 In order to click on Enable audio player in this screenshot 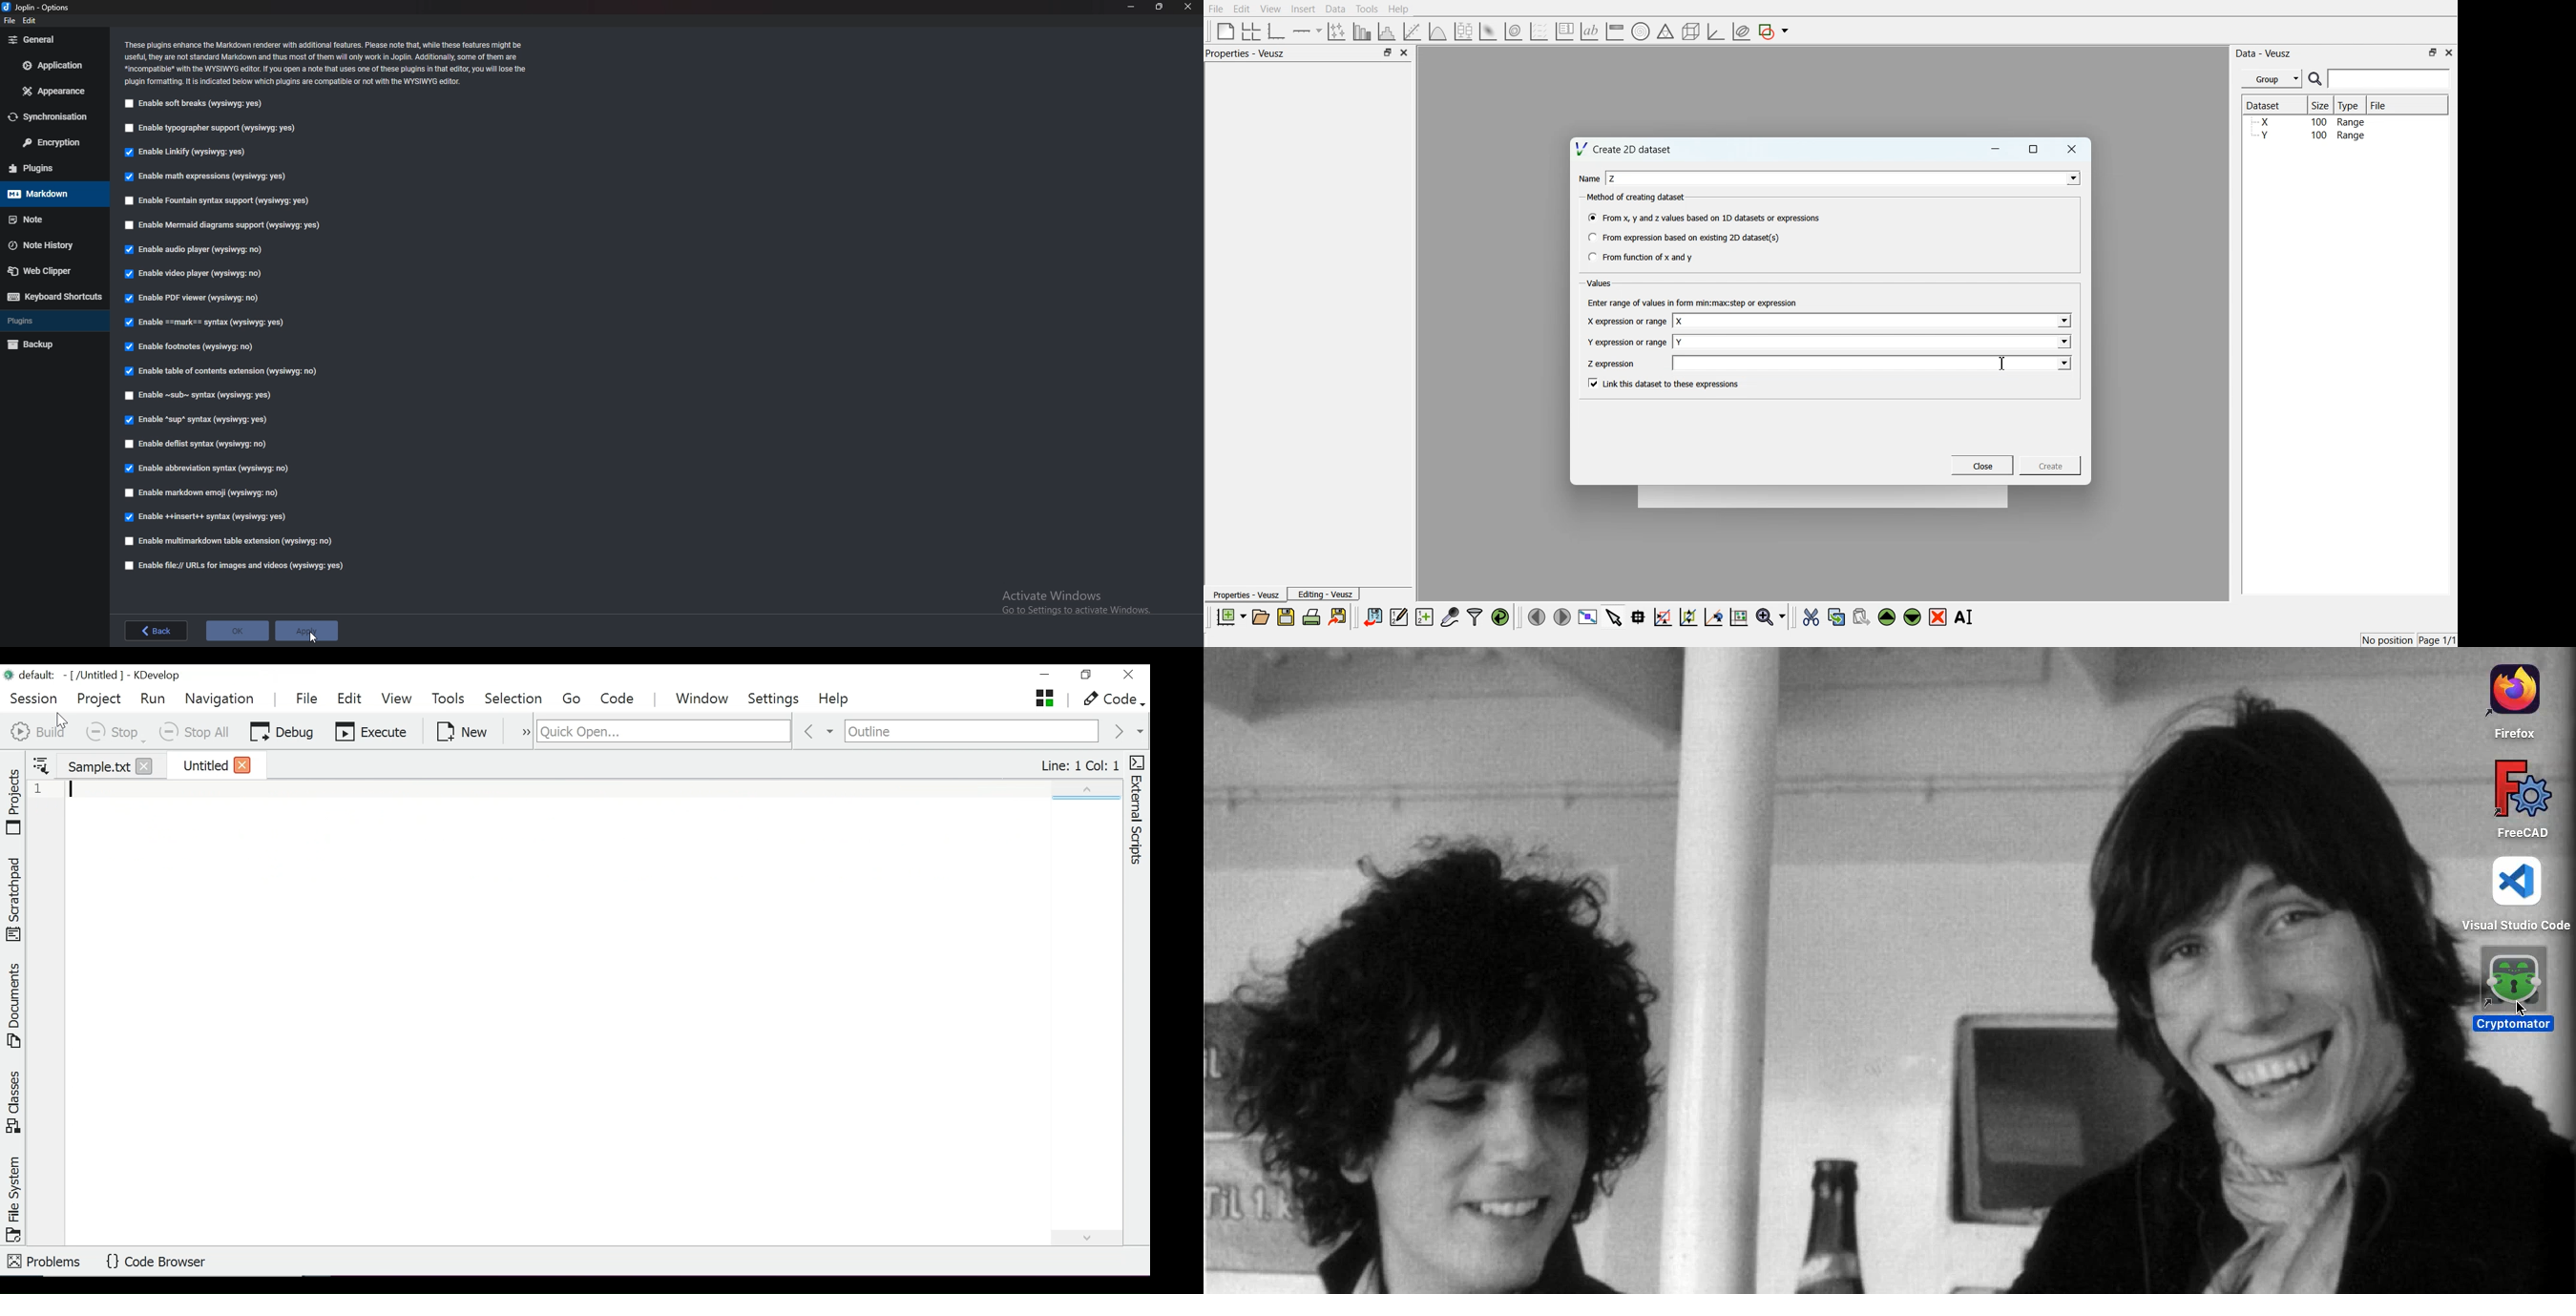, I will do `click(196, 249)`.